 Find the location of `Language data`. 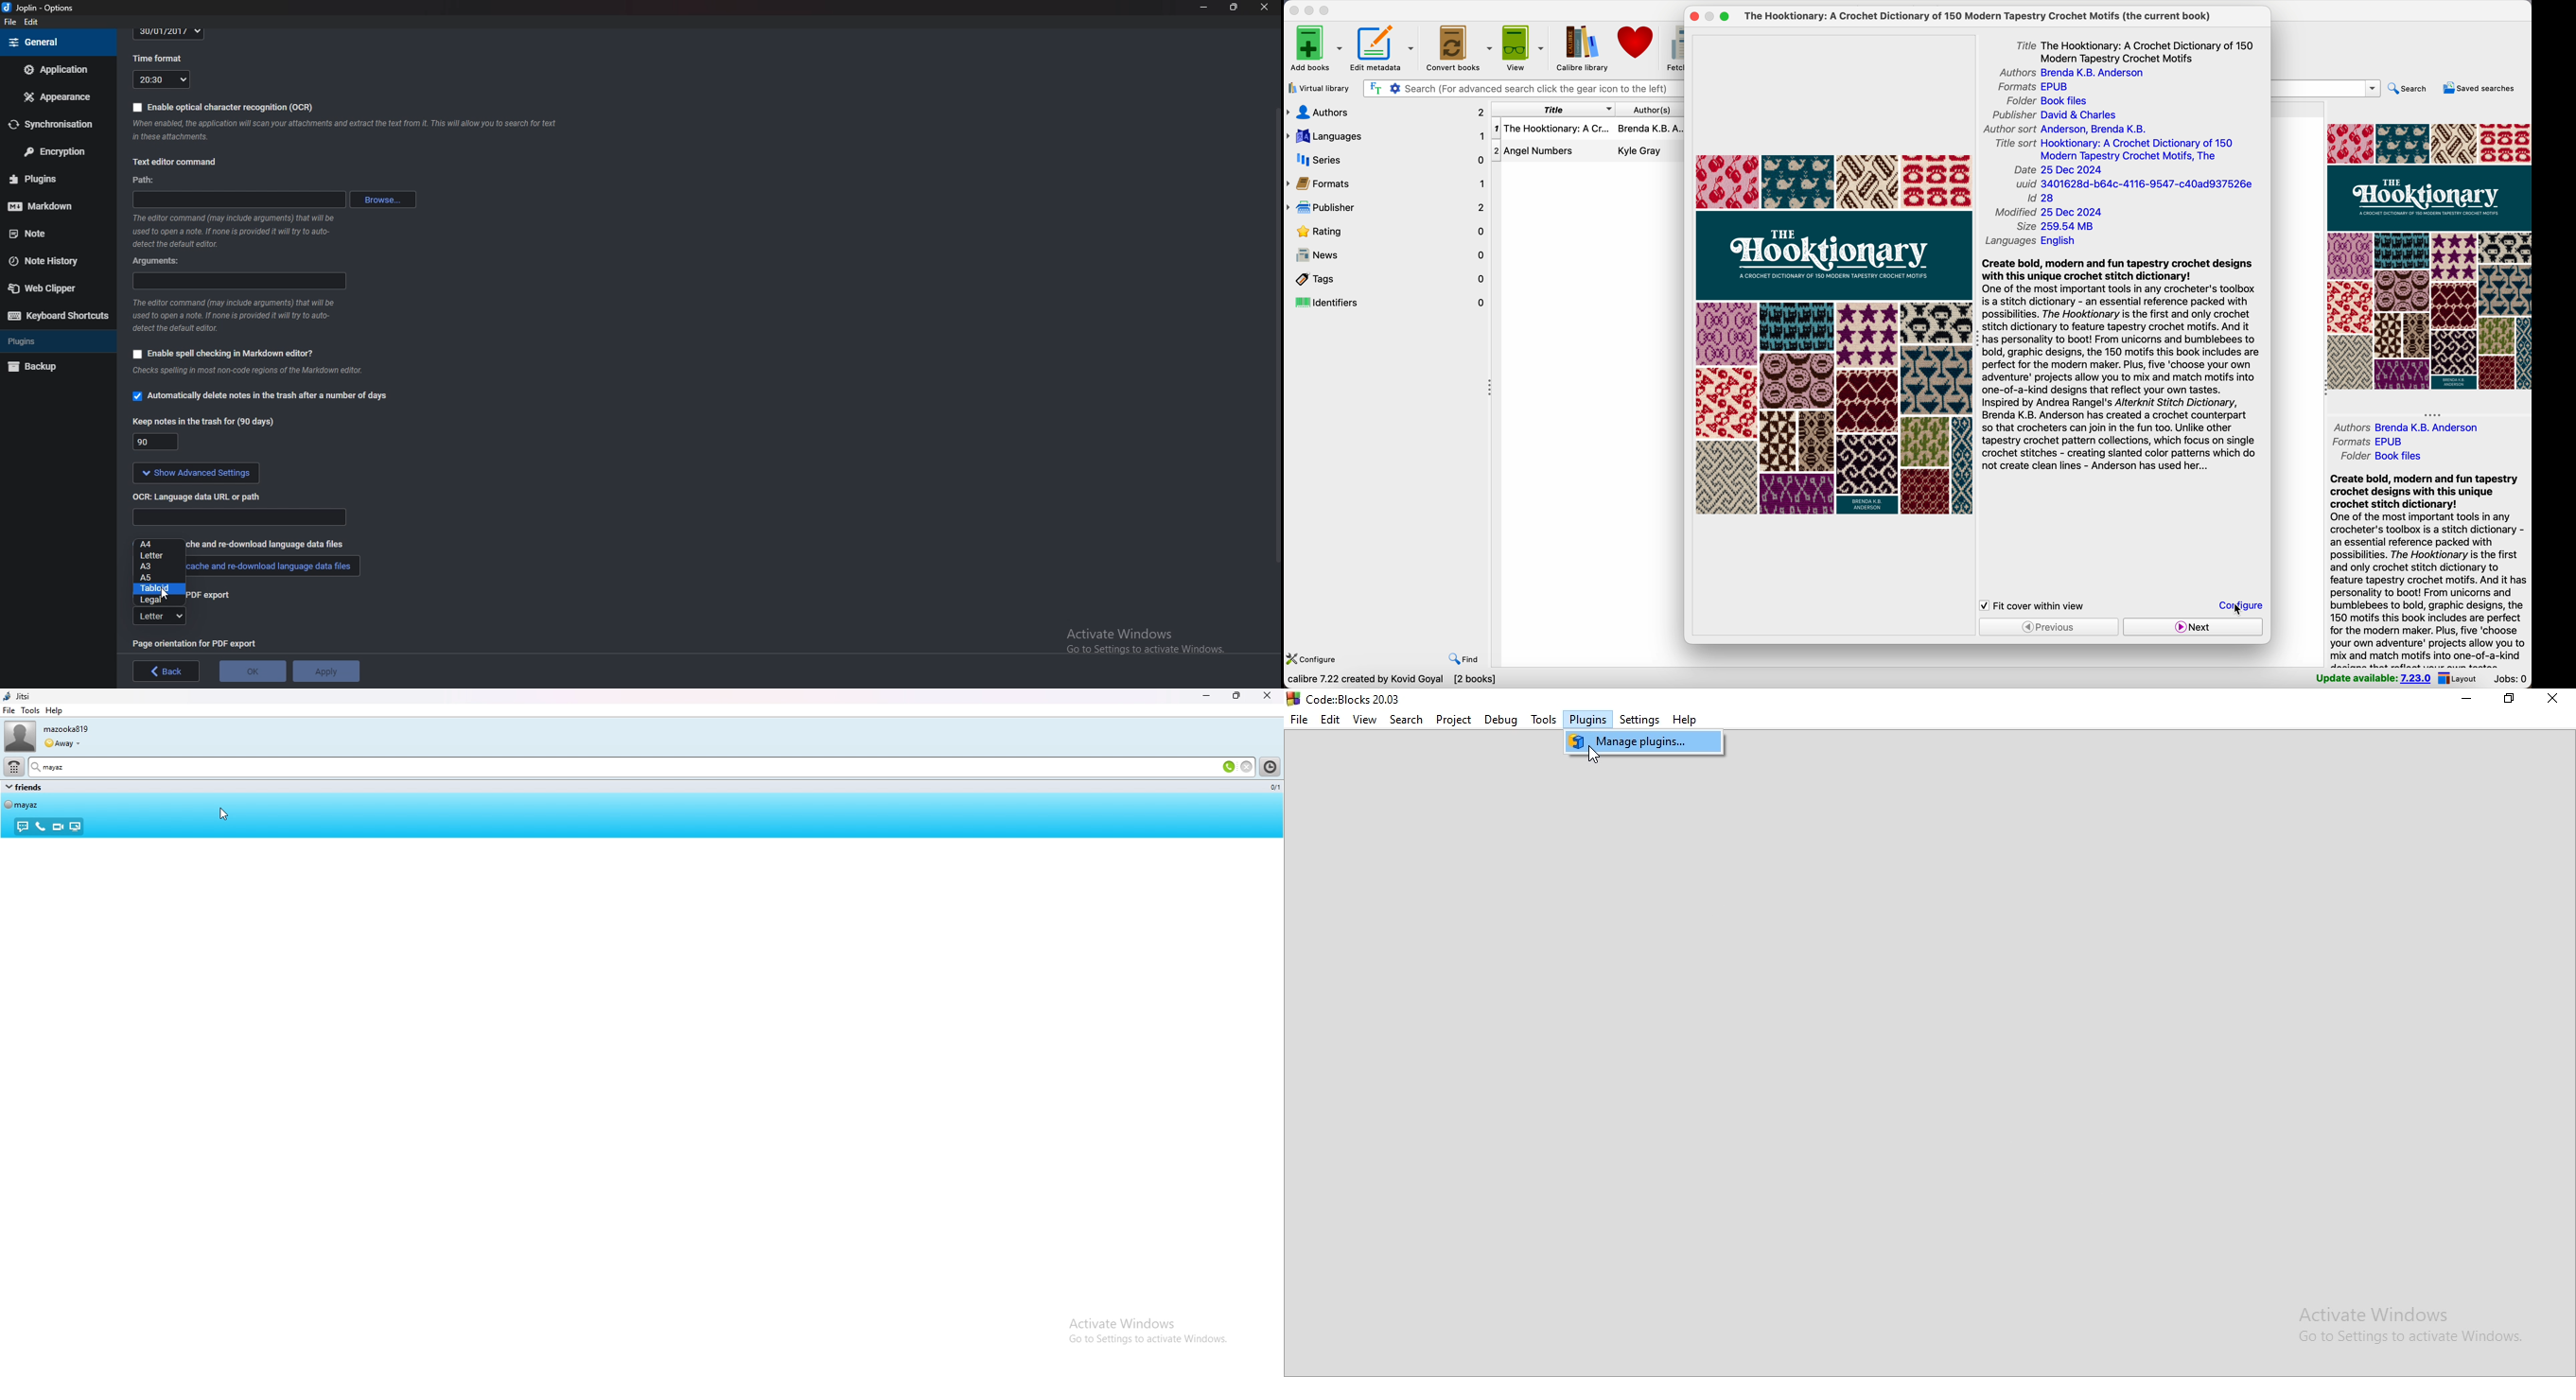

Language data is located at coordinates (241, 517).